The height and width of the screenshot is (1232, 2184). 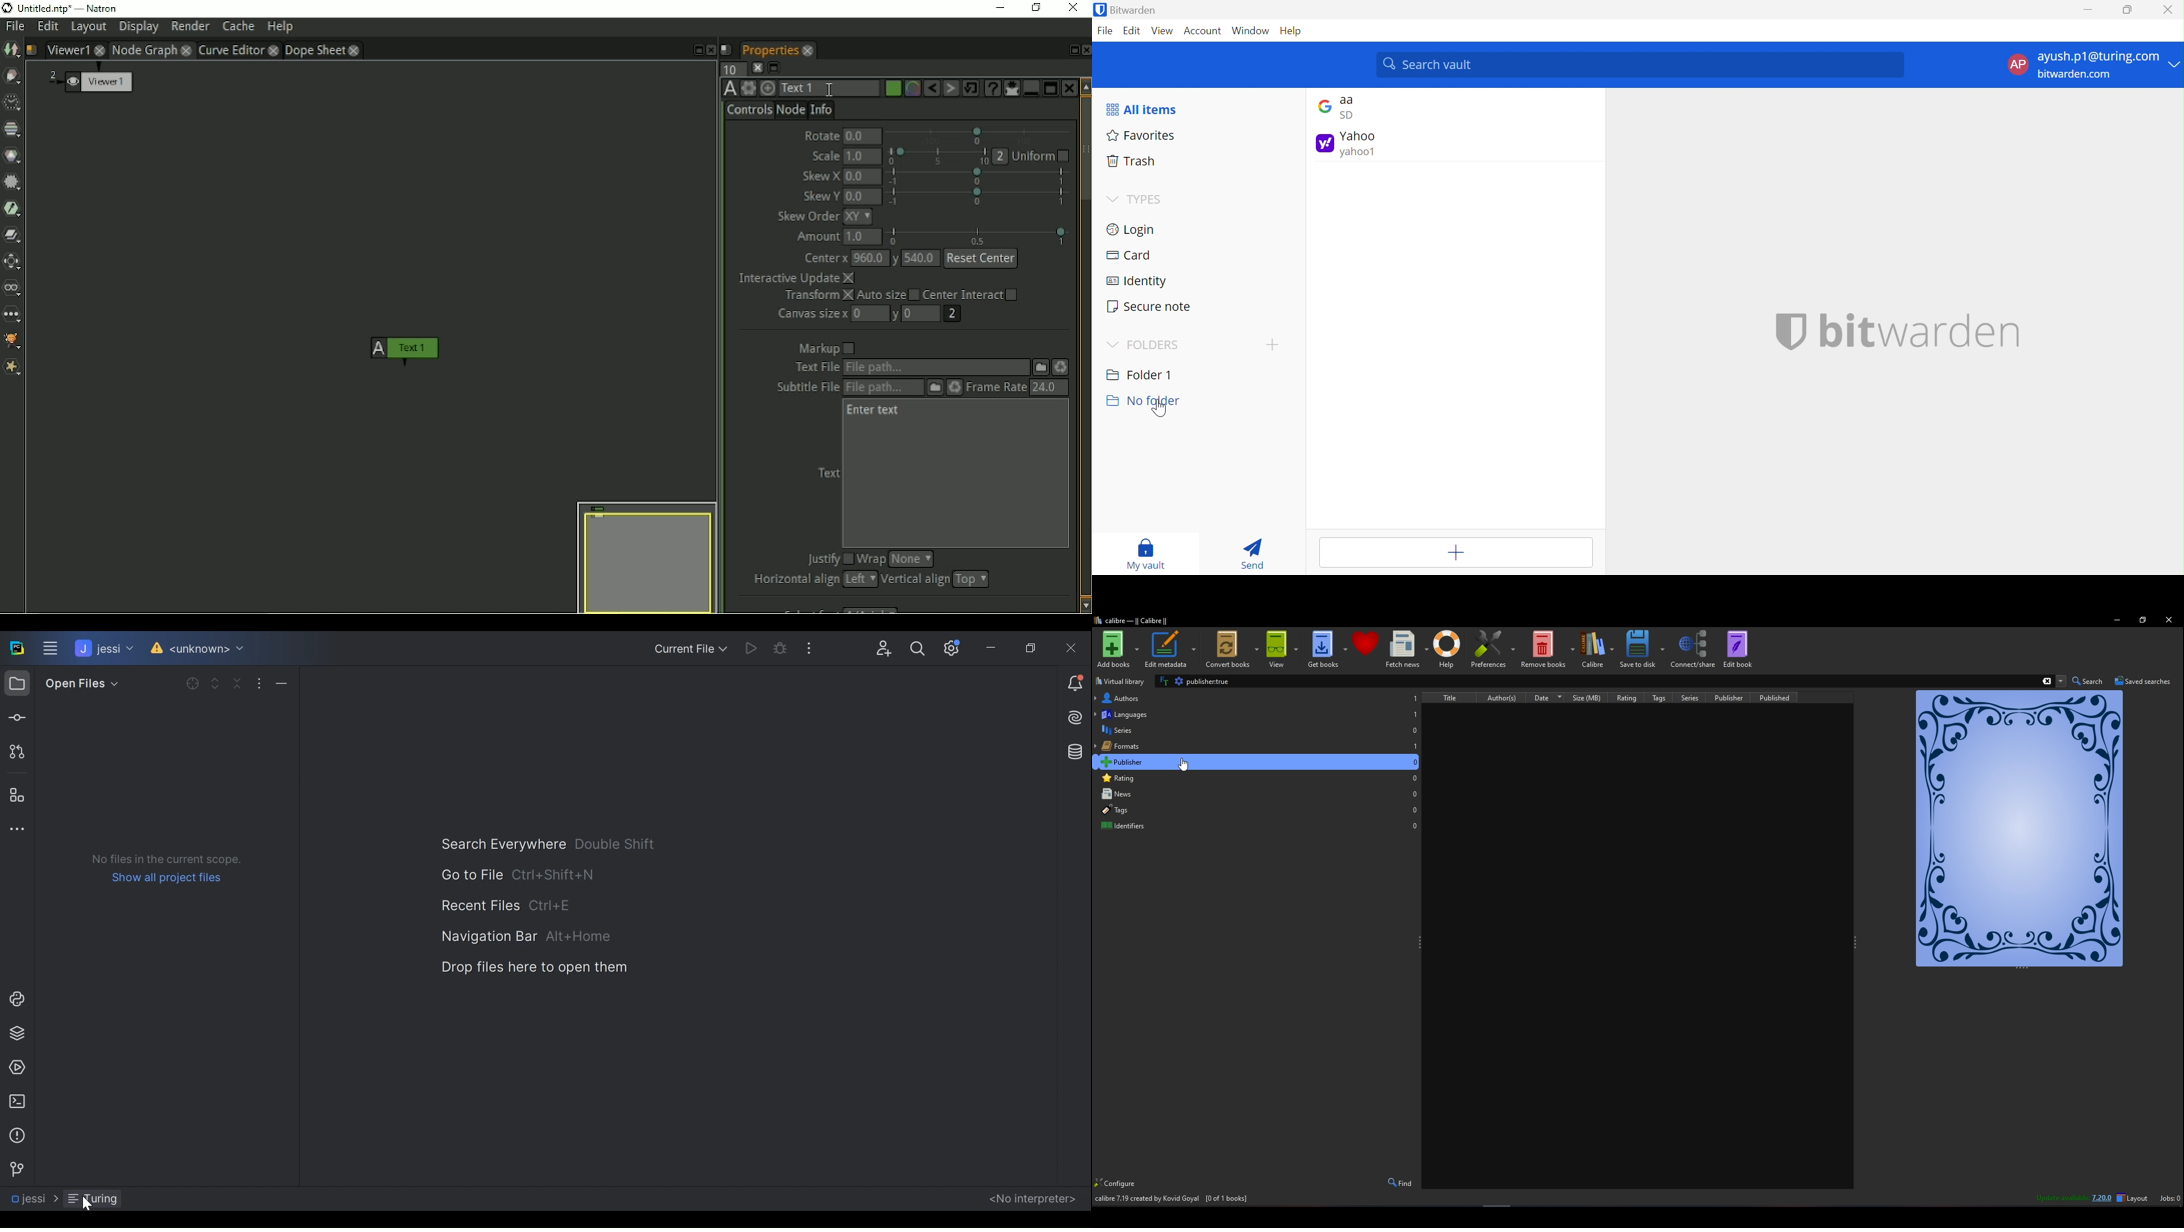 I want to click on Add item, so click(x=1457, y=553).